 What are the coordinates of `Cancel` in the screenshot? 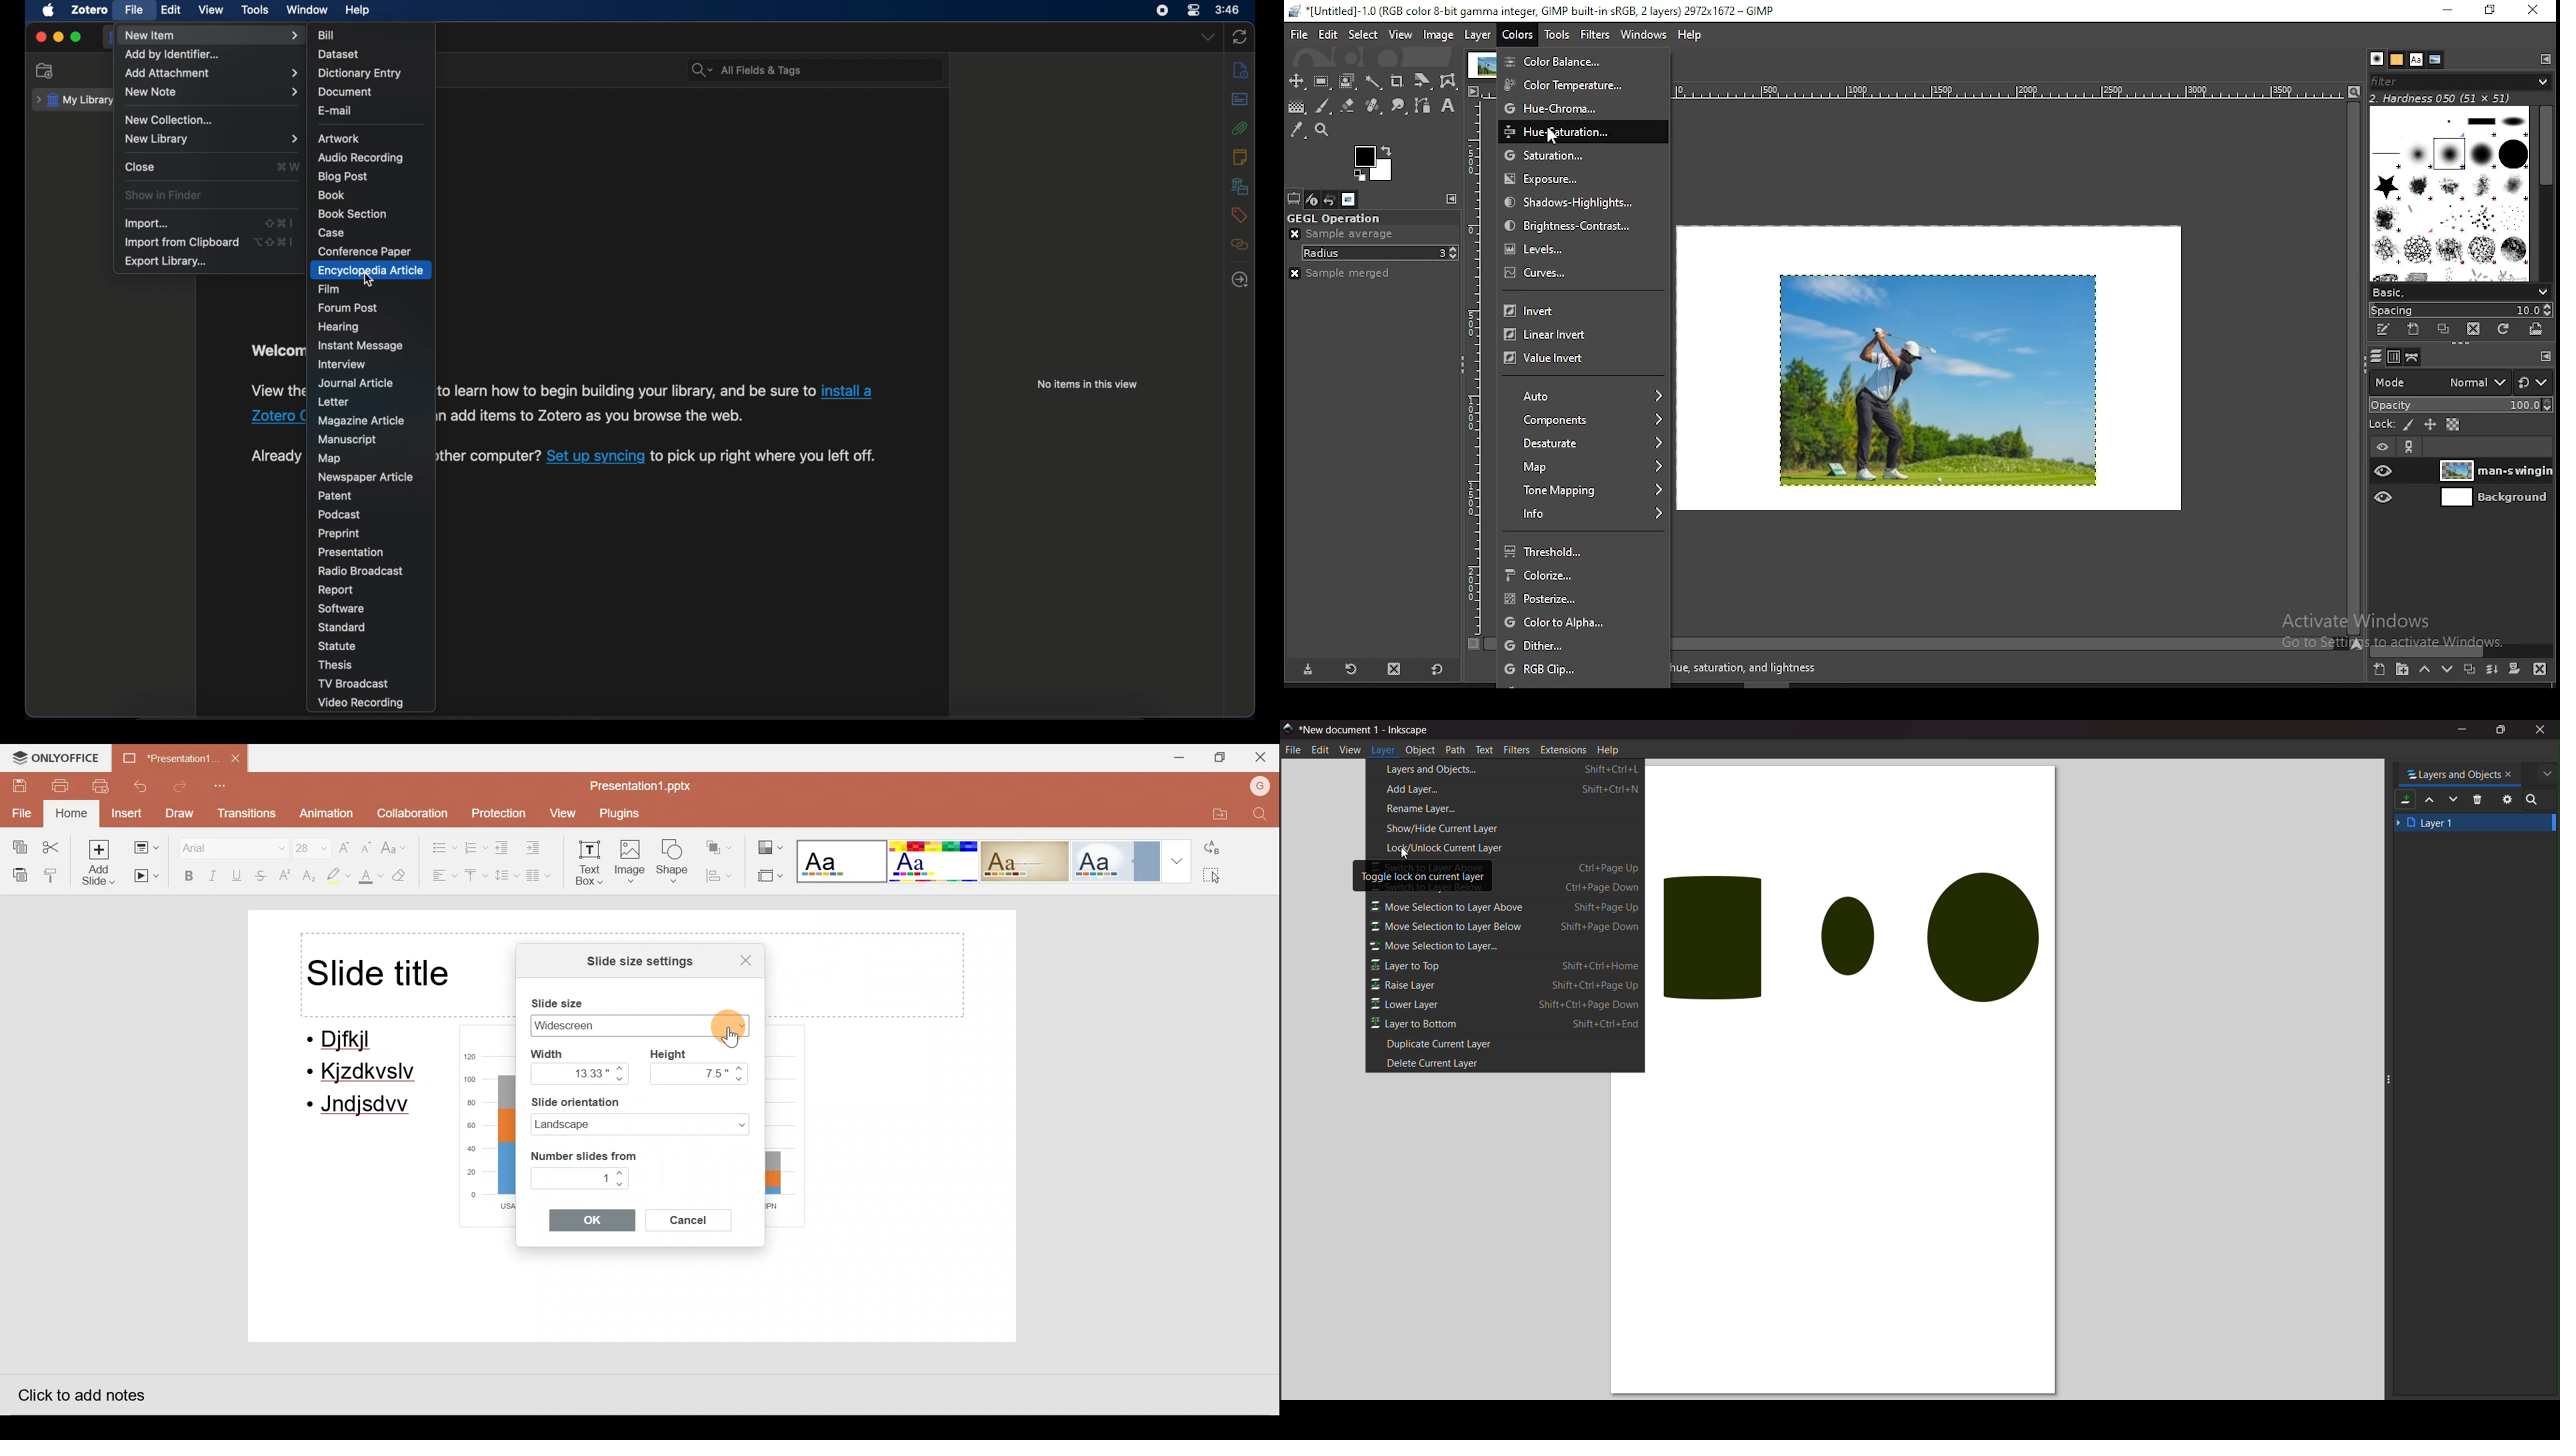 It's located at (695, 1219).